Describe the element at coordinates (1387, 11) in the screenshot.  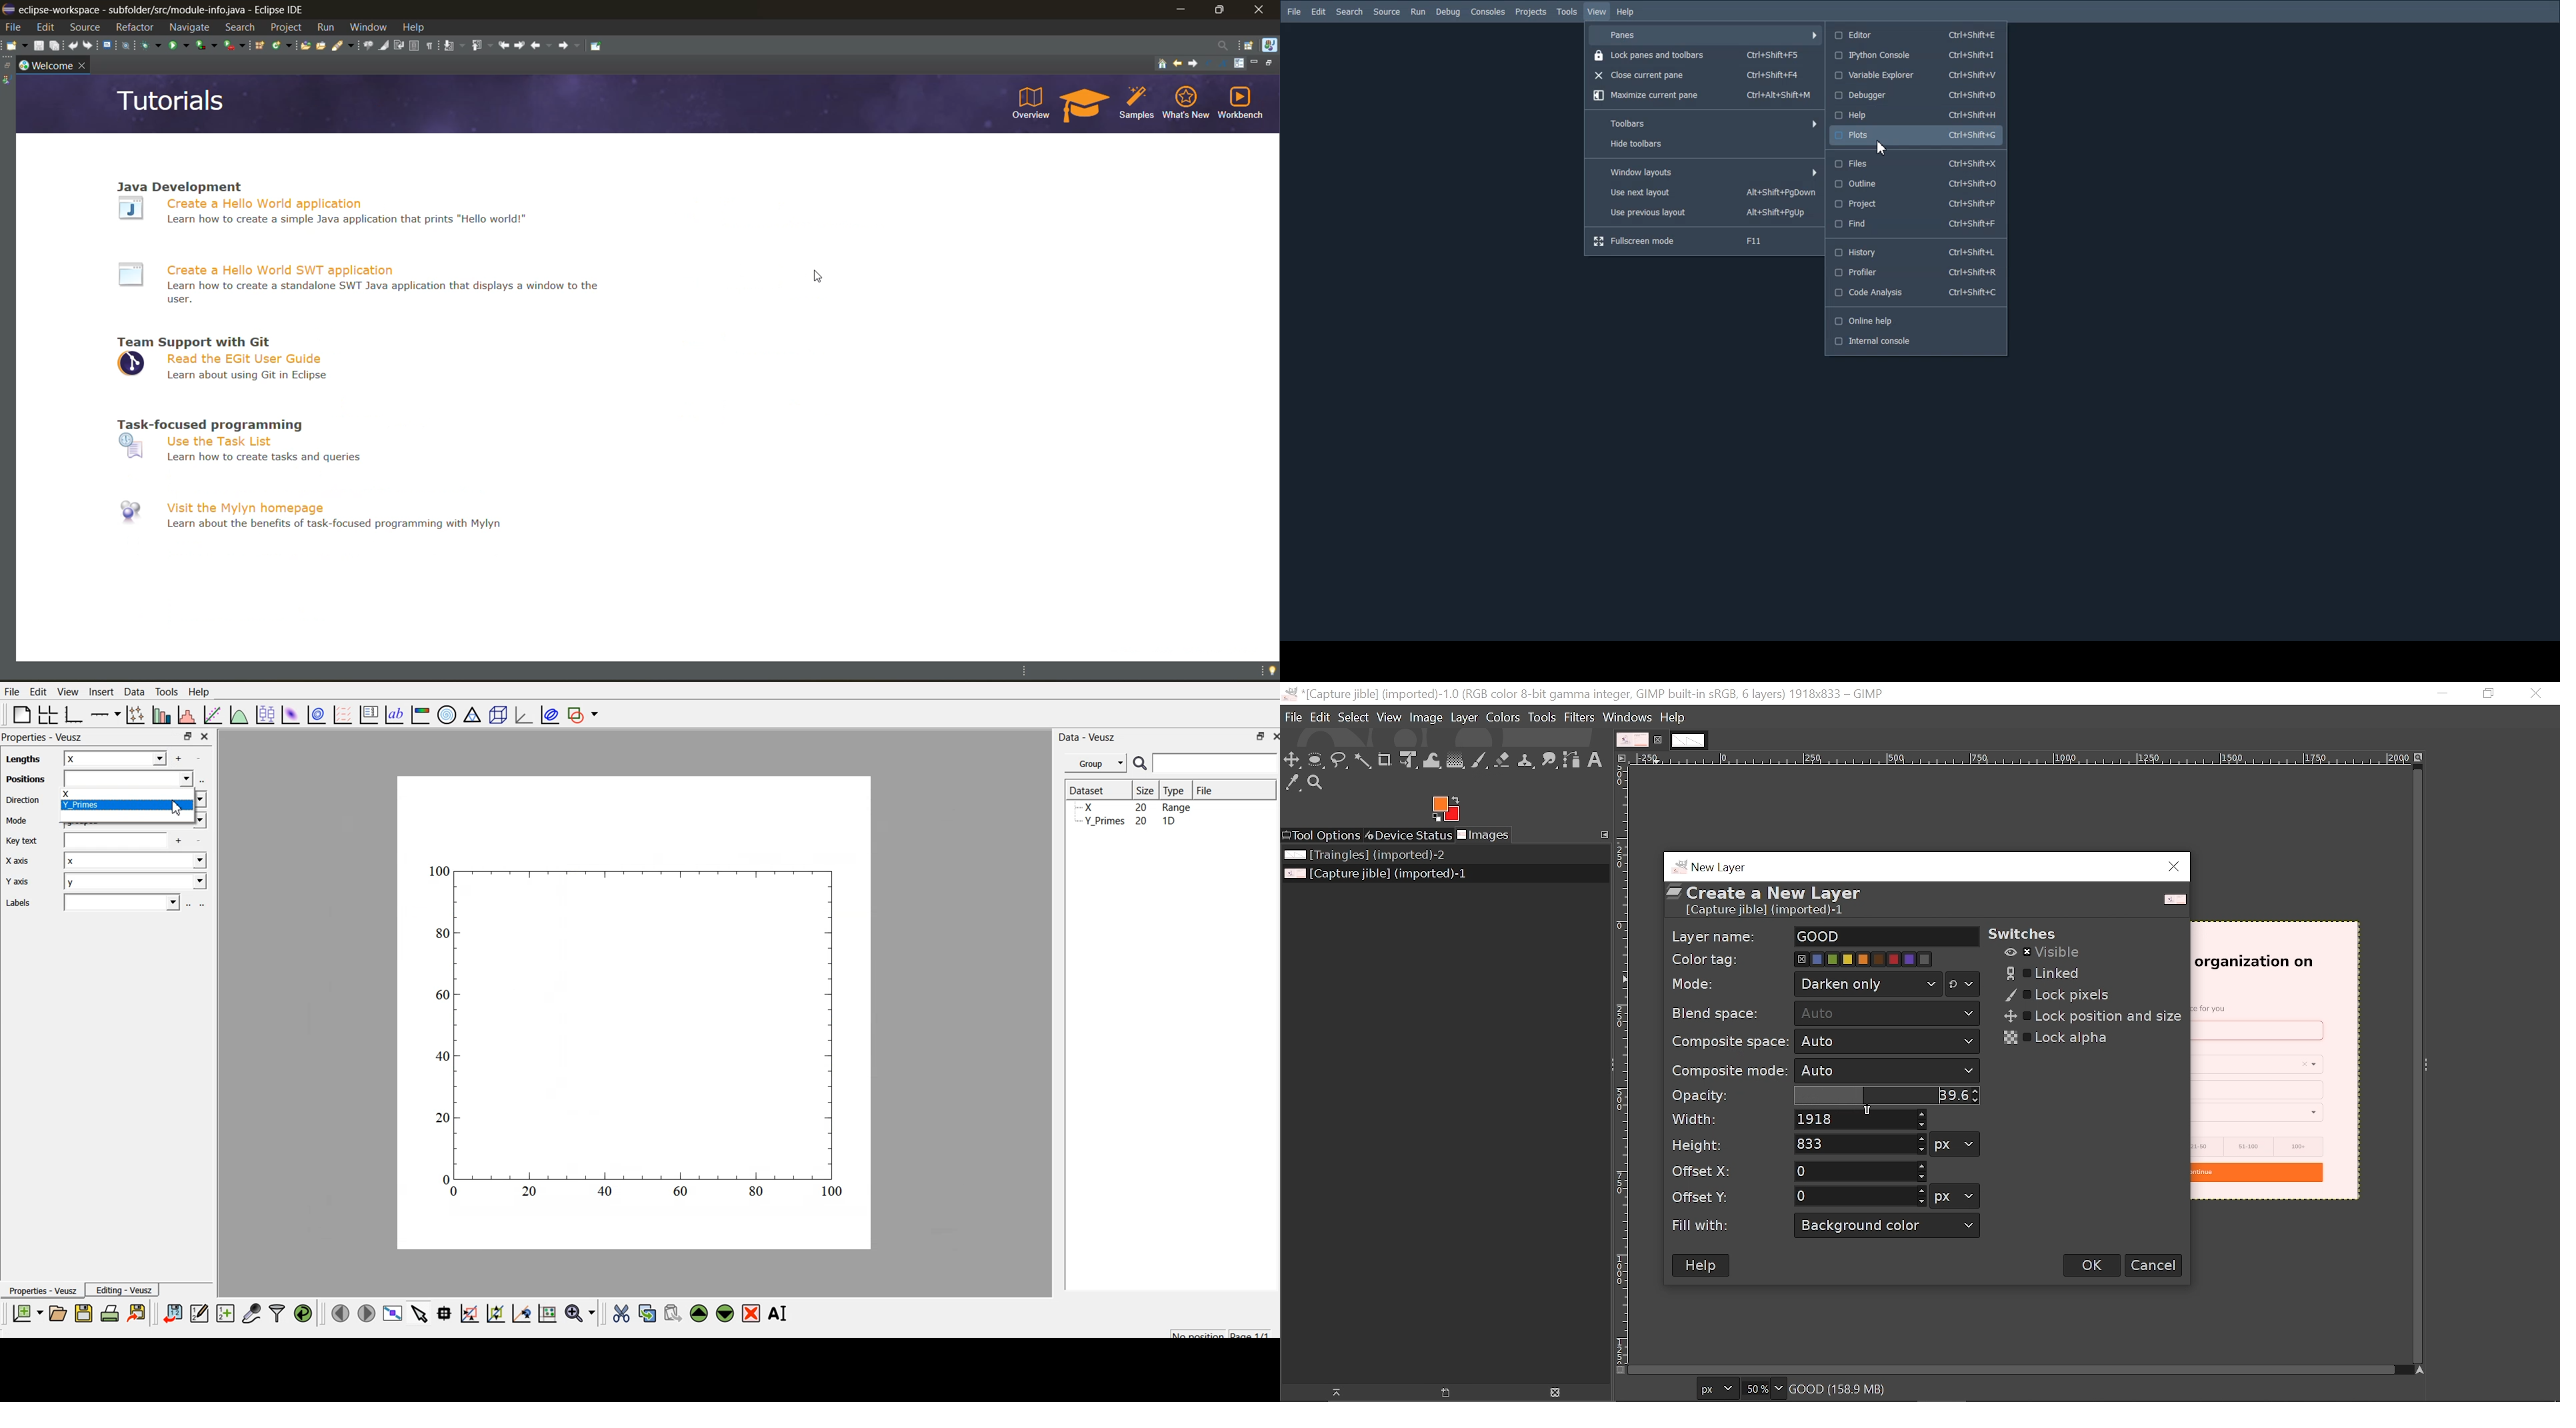
I see `Source` at that location.